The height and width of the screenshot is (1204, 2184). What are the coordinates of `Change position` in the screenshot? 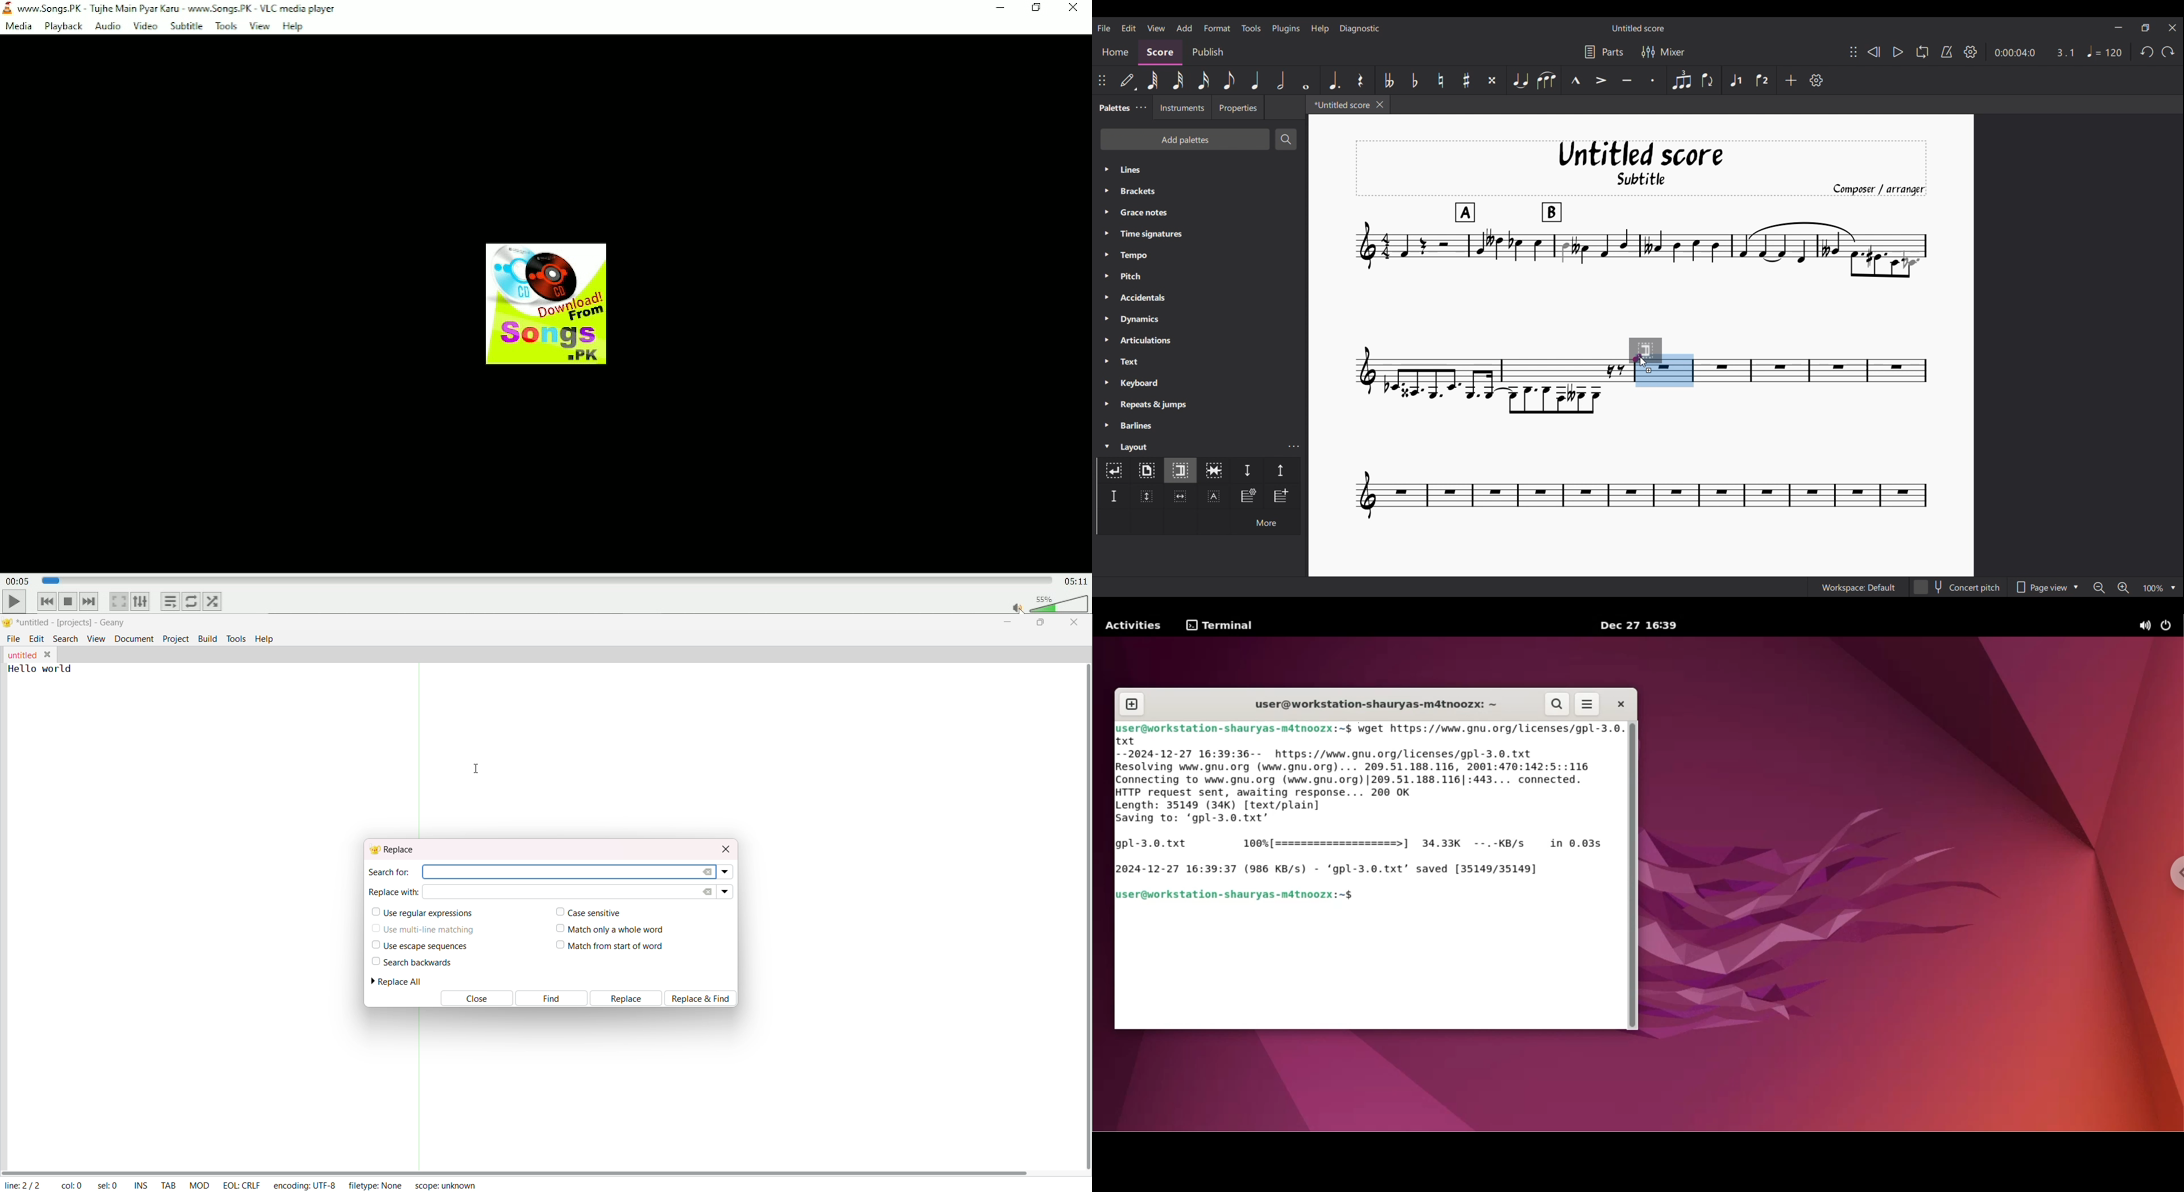 It's located at (1102, 80).